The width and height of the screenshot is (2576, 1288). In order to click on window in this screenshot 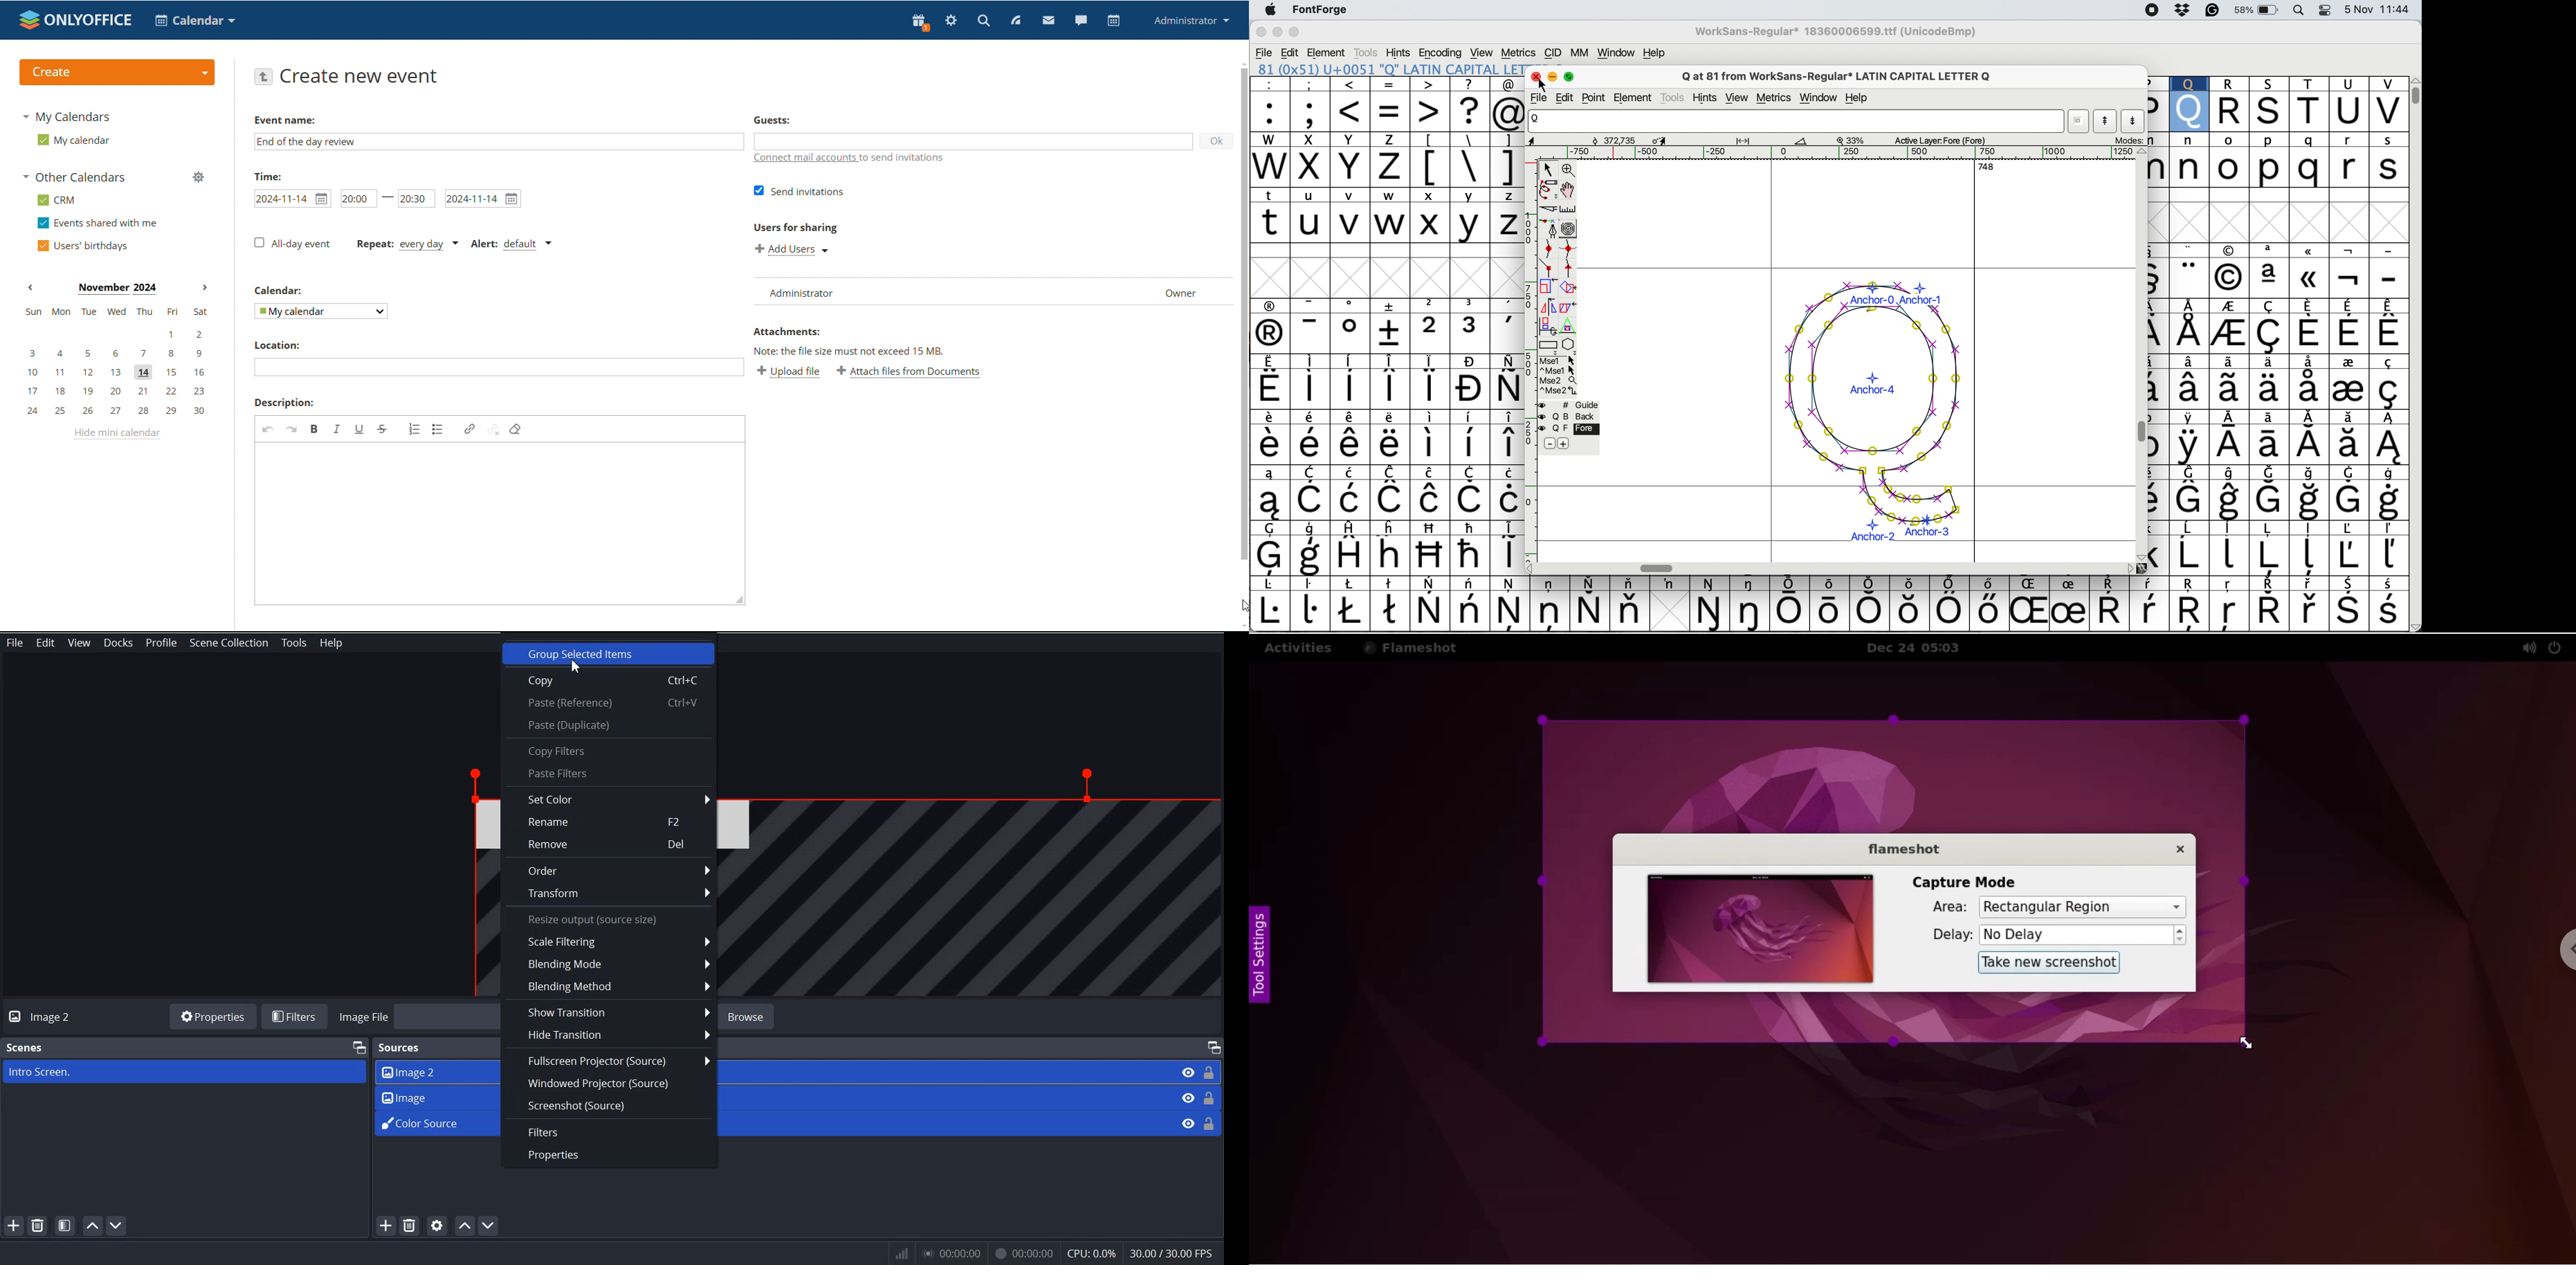, I will do `click(1819, 98)`.